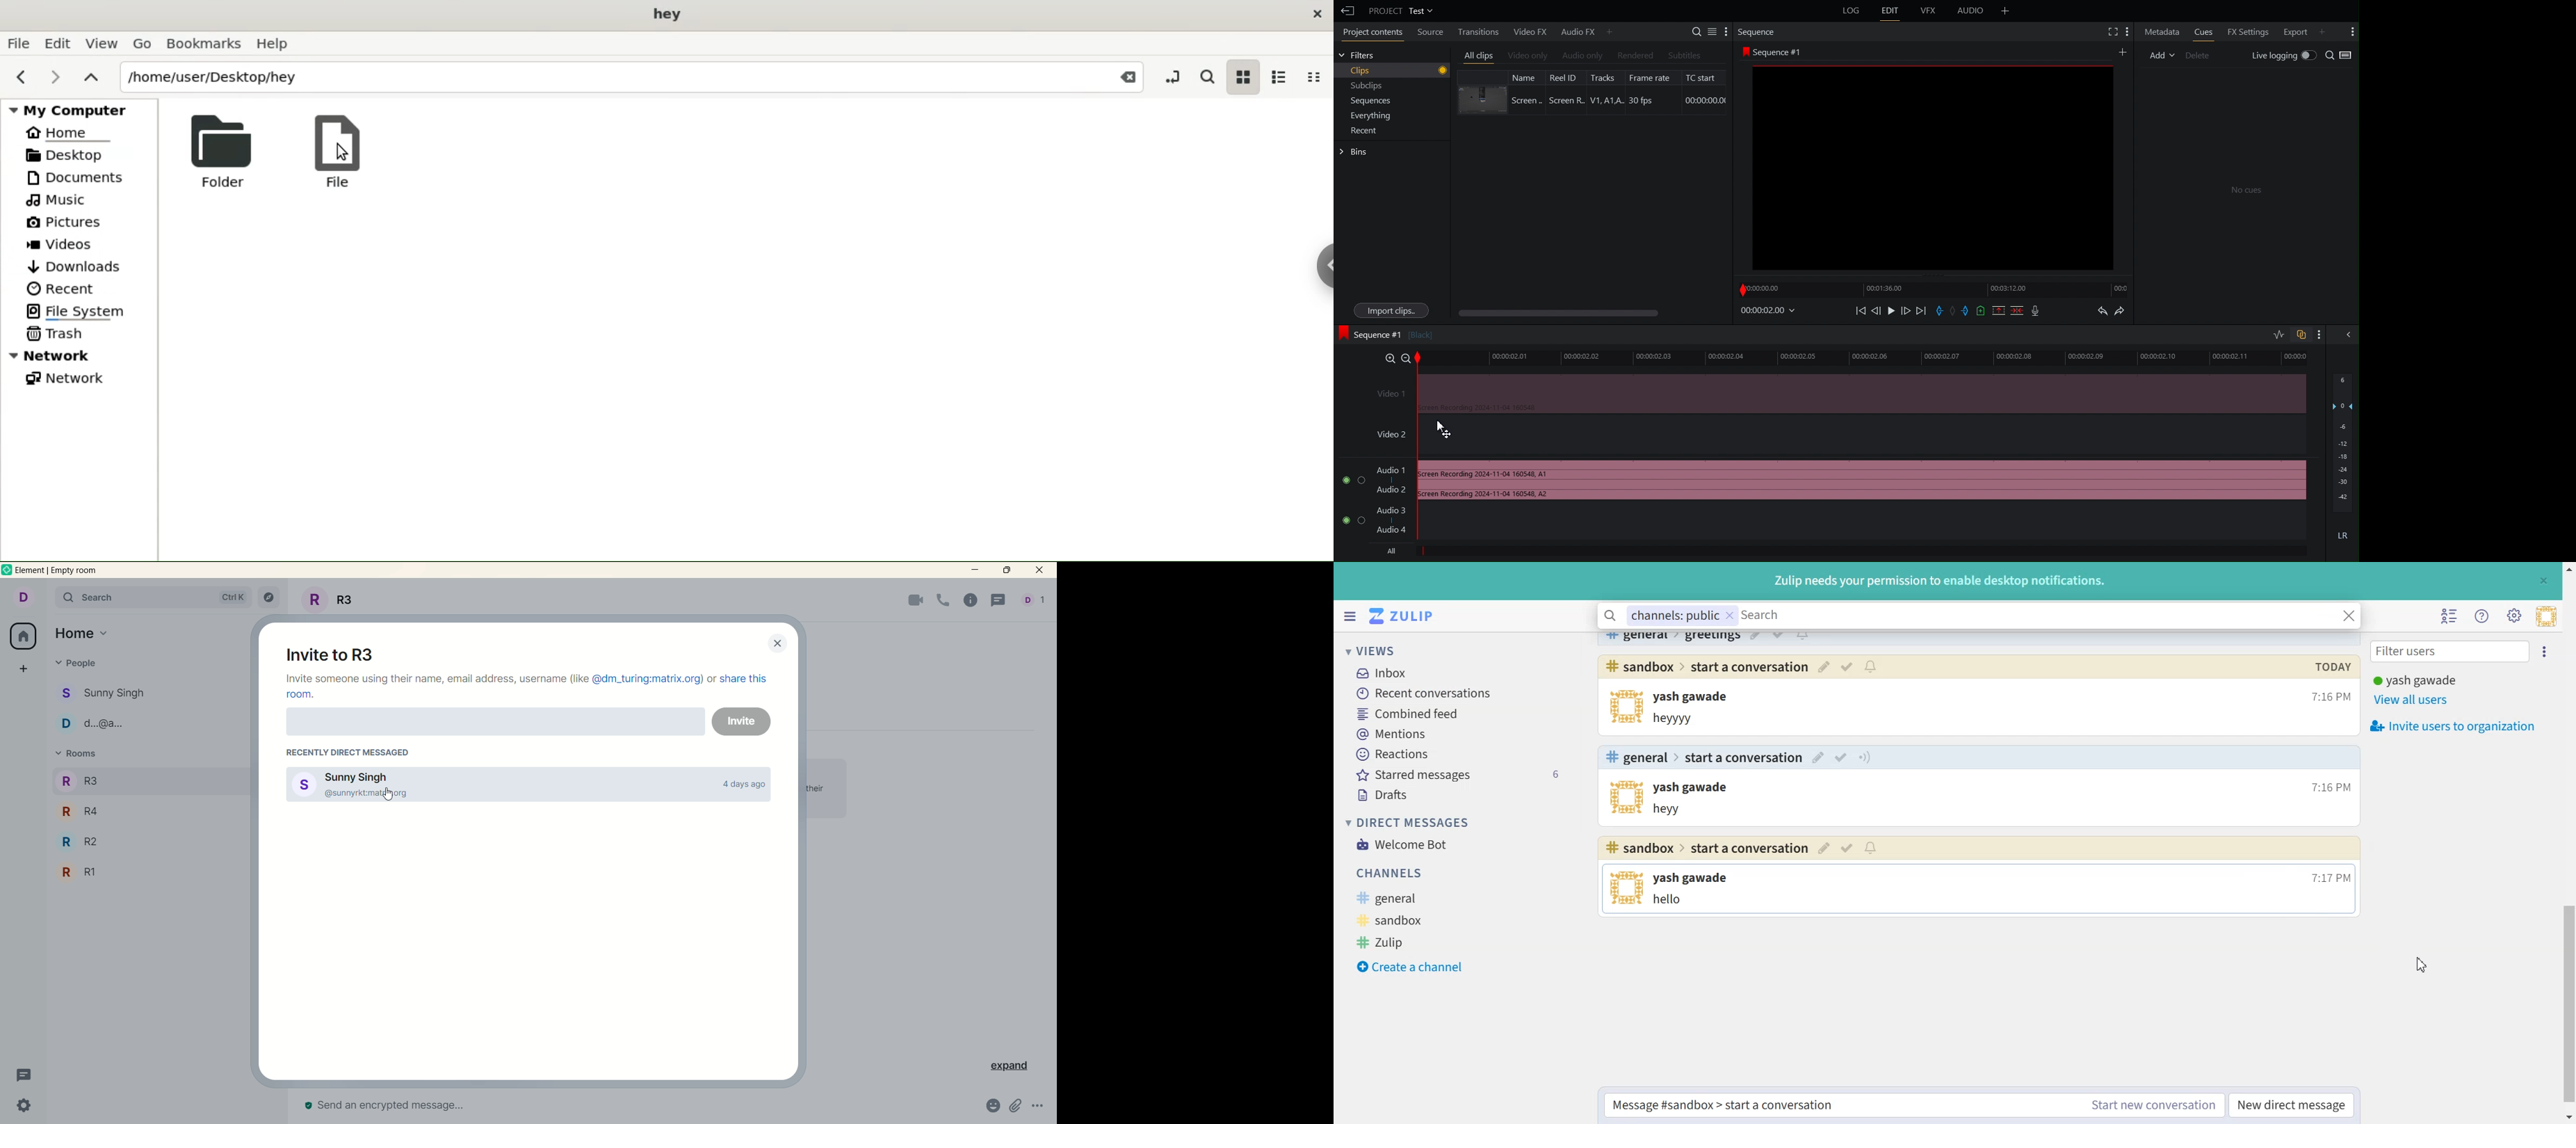 This screenshot has width=2576, height=1148. Describe the element at coordinates (2543, 580) in the screenshot. I see `Close` at that location.